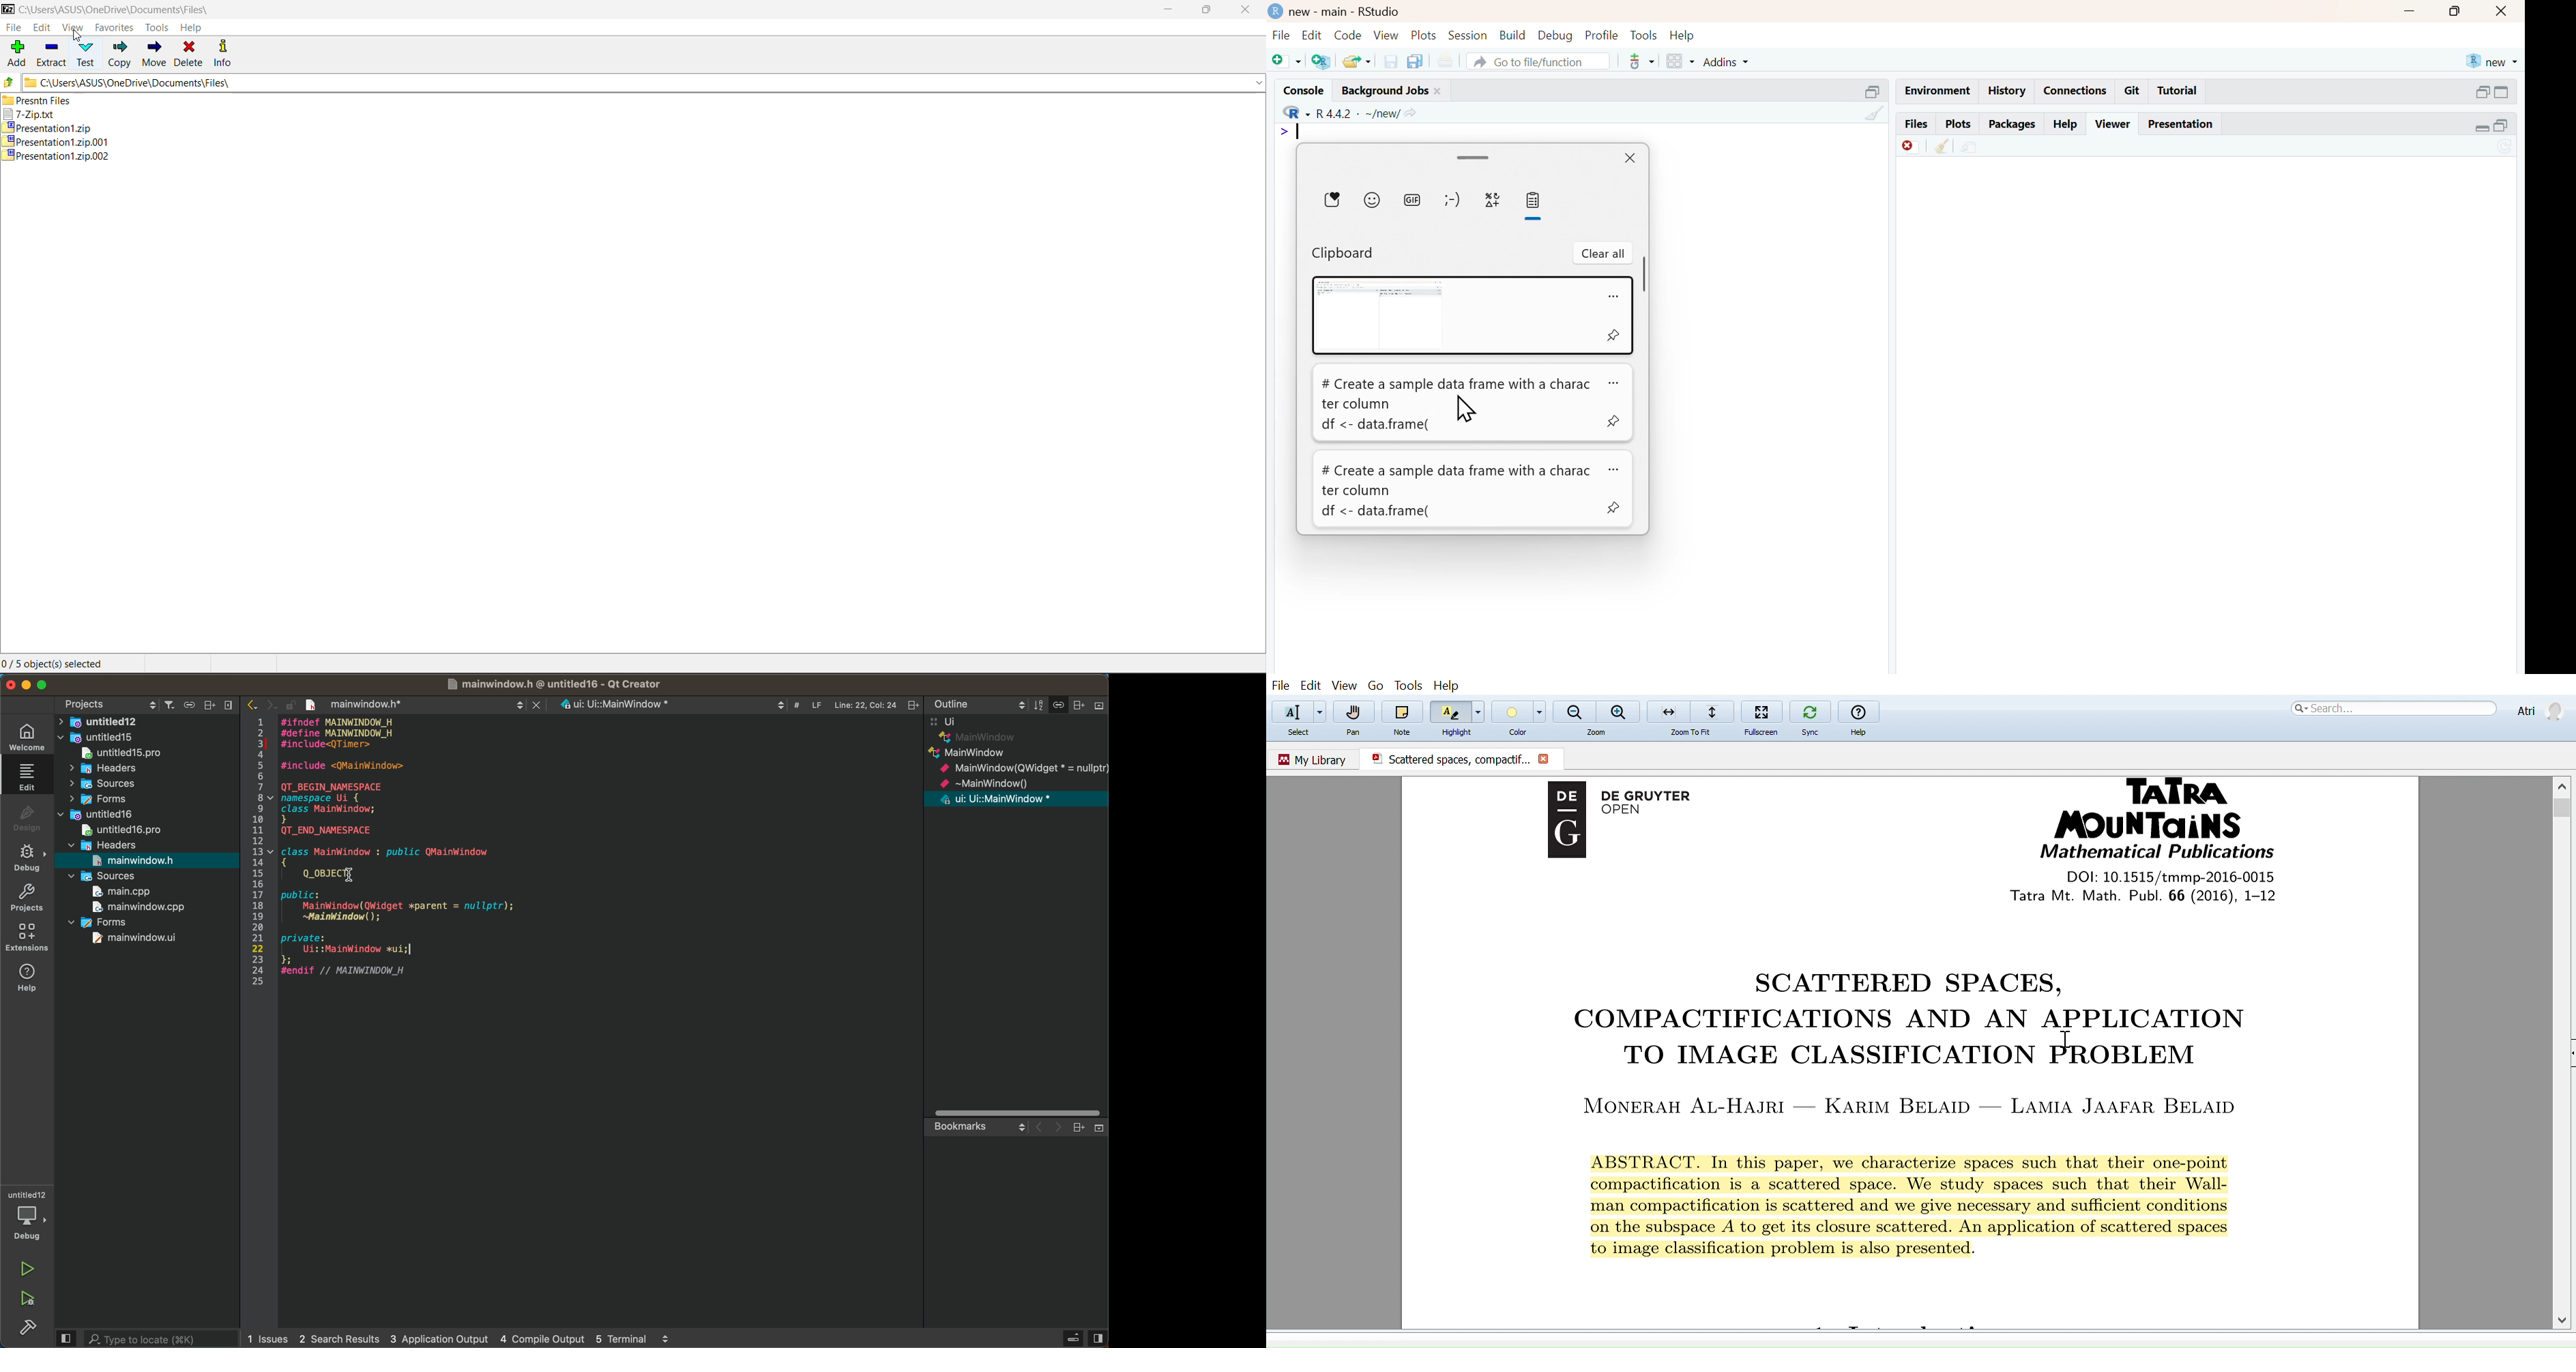  Describe the element at coordinates (16, 54) in the screenshot. I see `Add` at that location.